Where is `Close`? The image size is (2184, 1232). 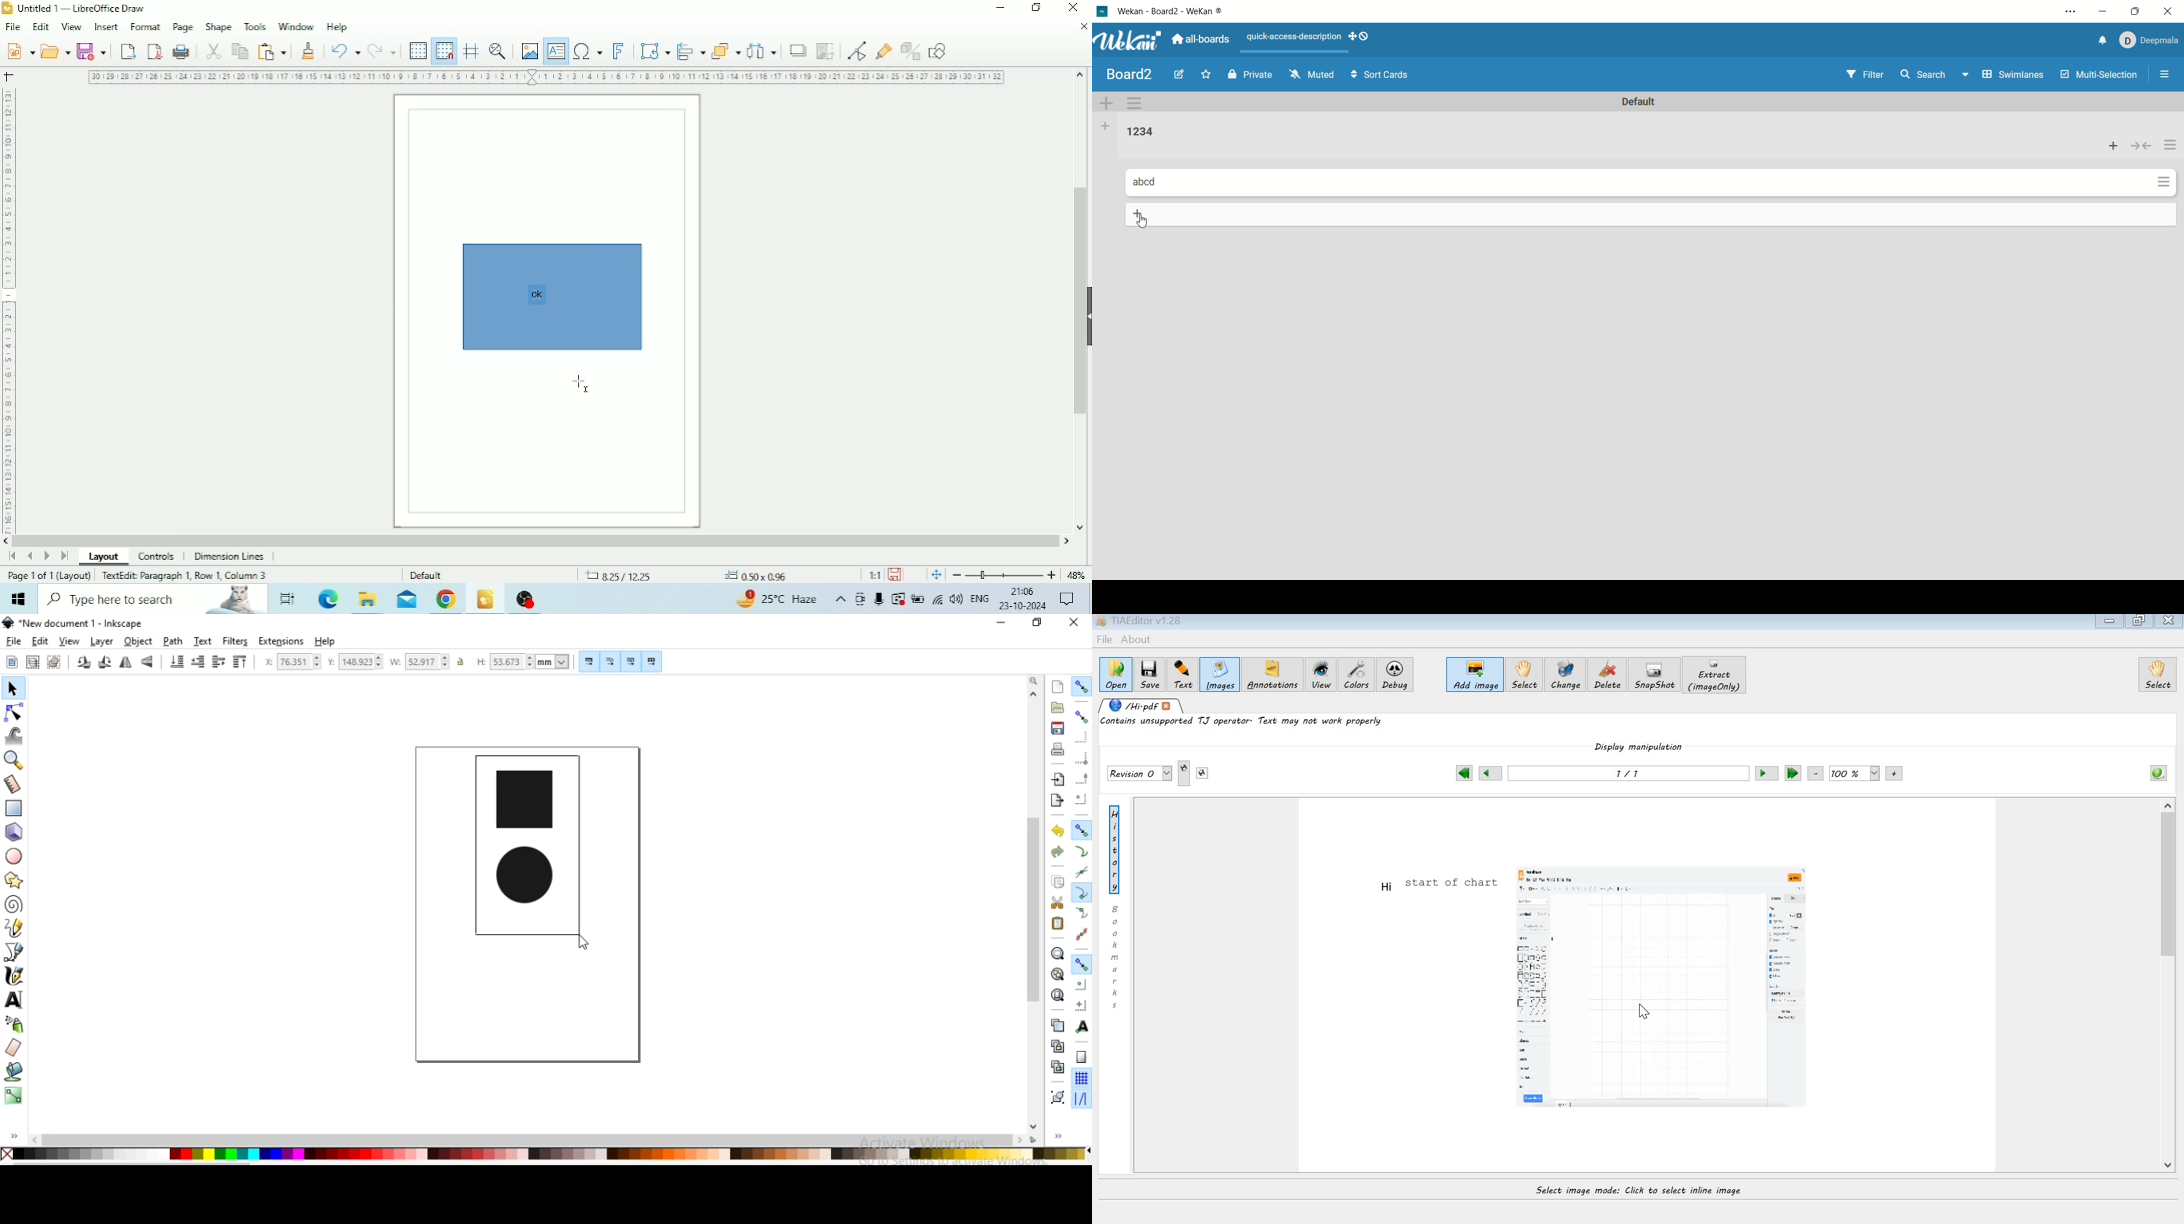
Close is located at coordinates (1074, 7).